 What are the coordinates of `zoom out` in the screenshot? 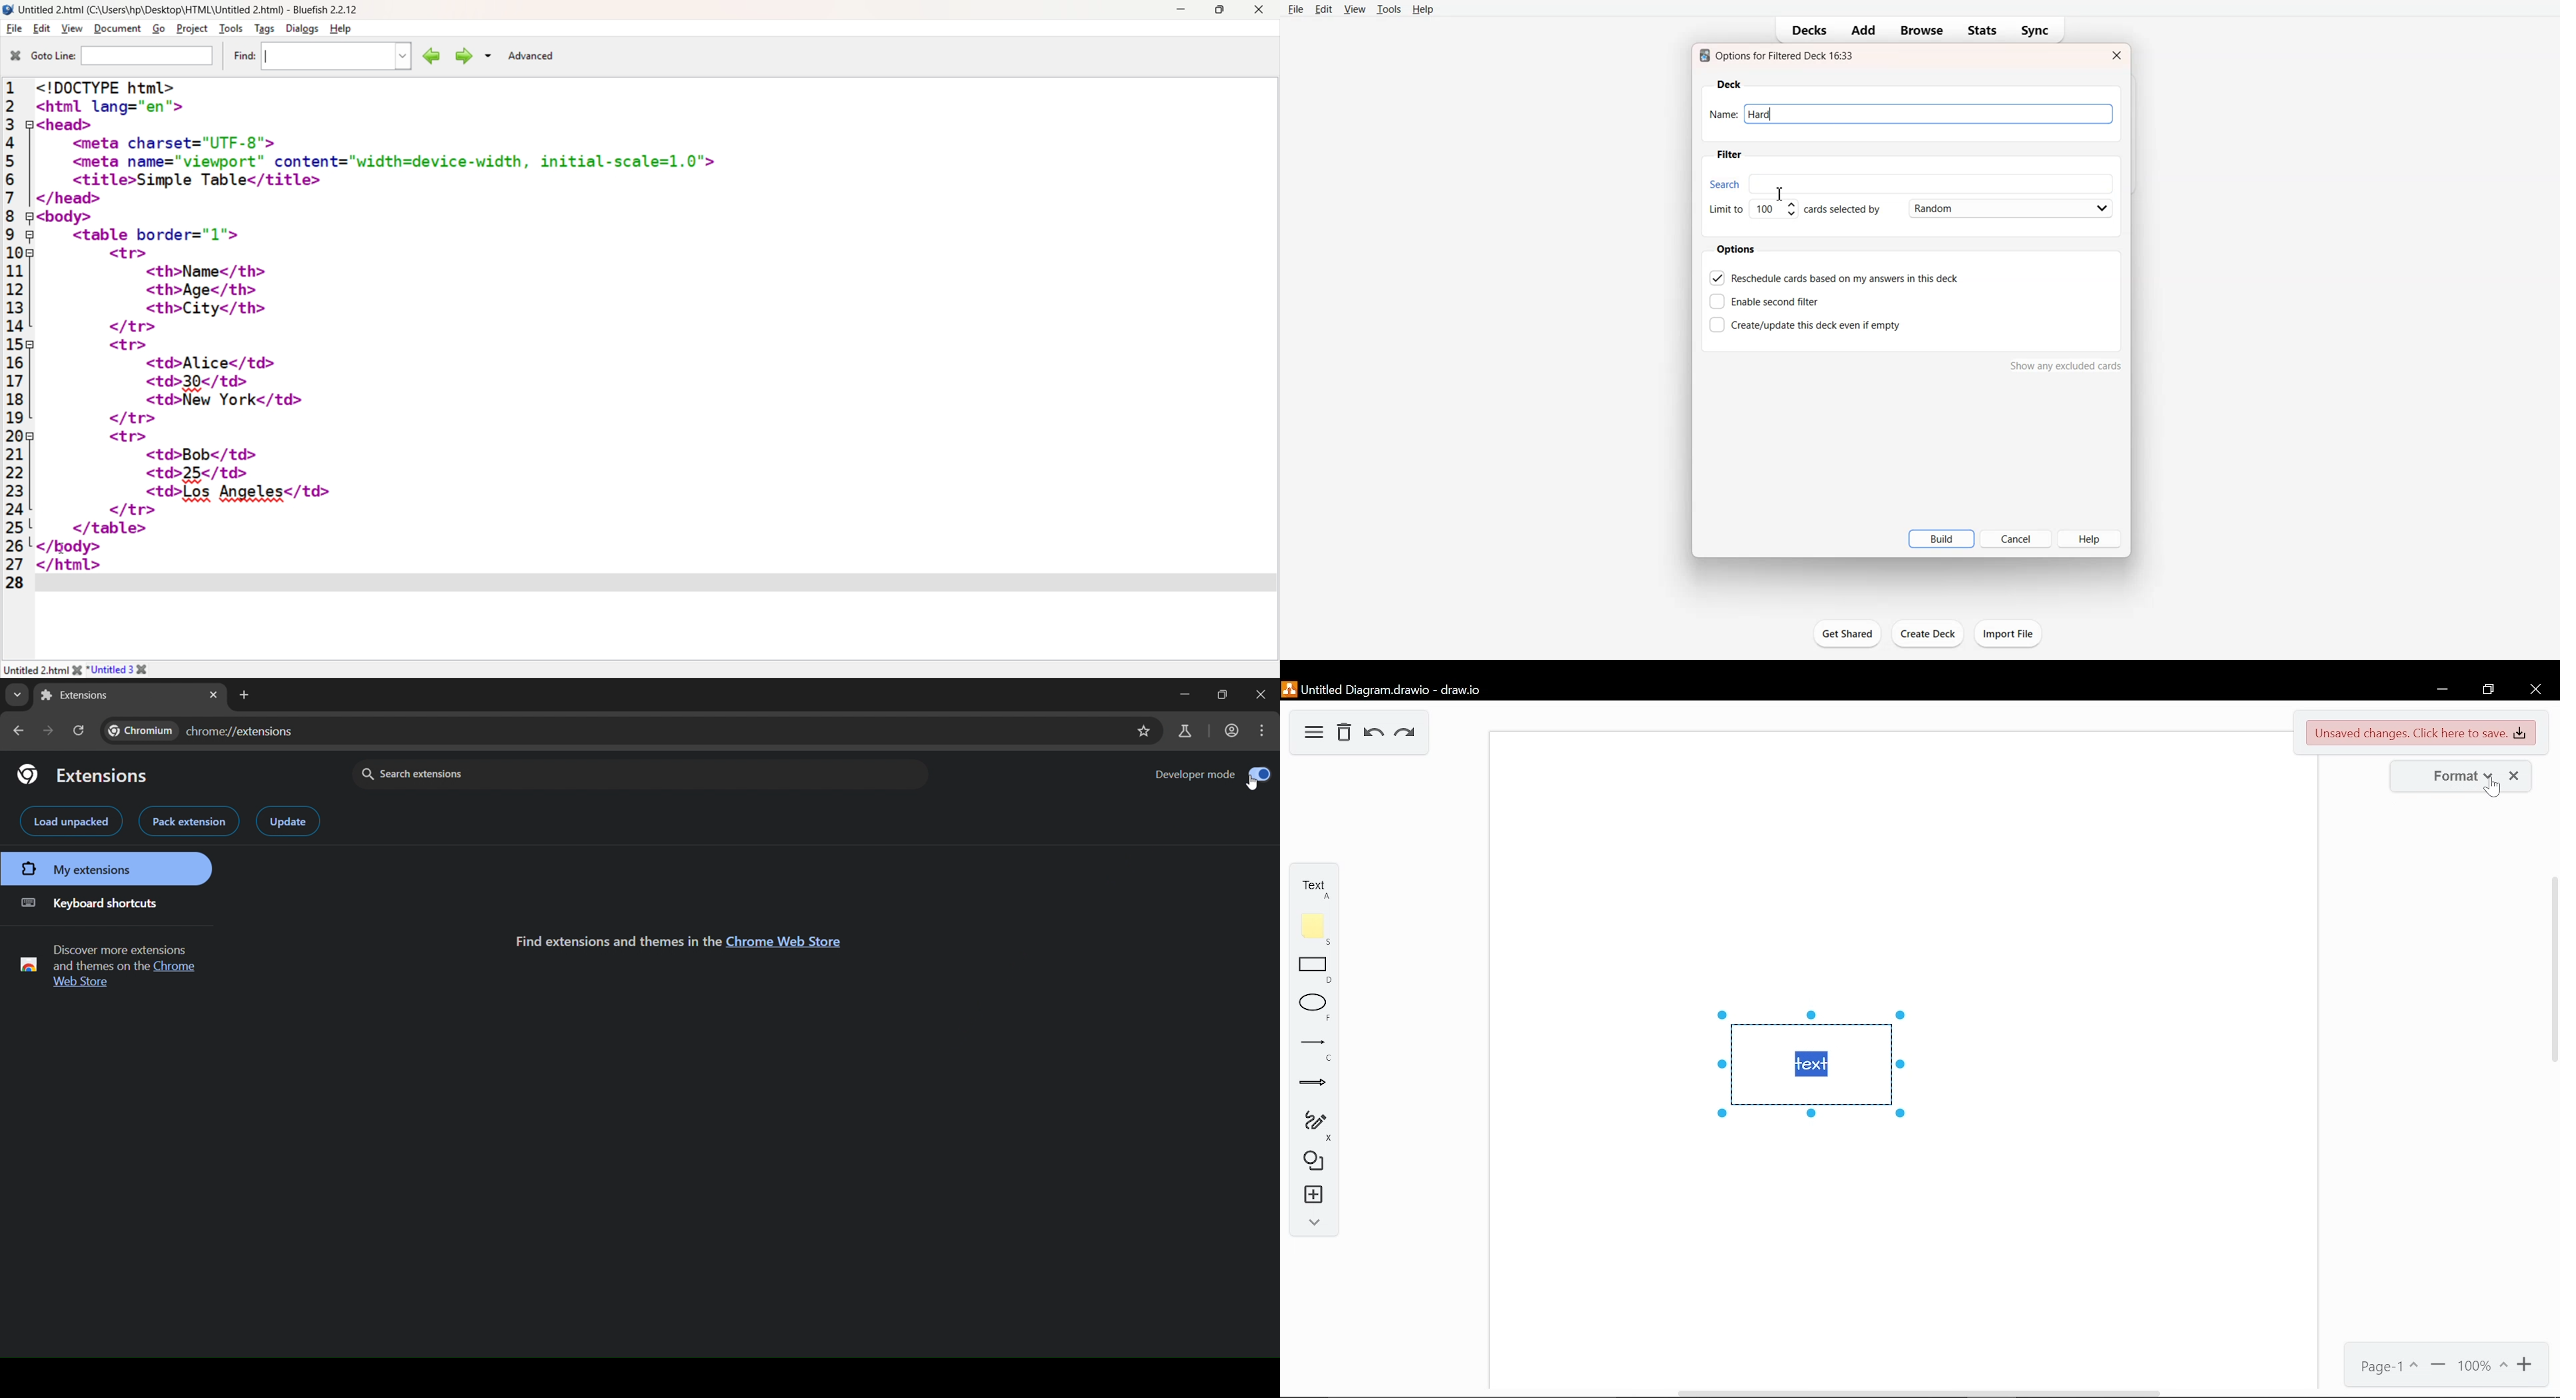 It's located at (2438, 1365).